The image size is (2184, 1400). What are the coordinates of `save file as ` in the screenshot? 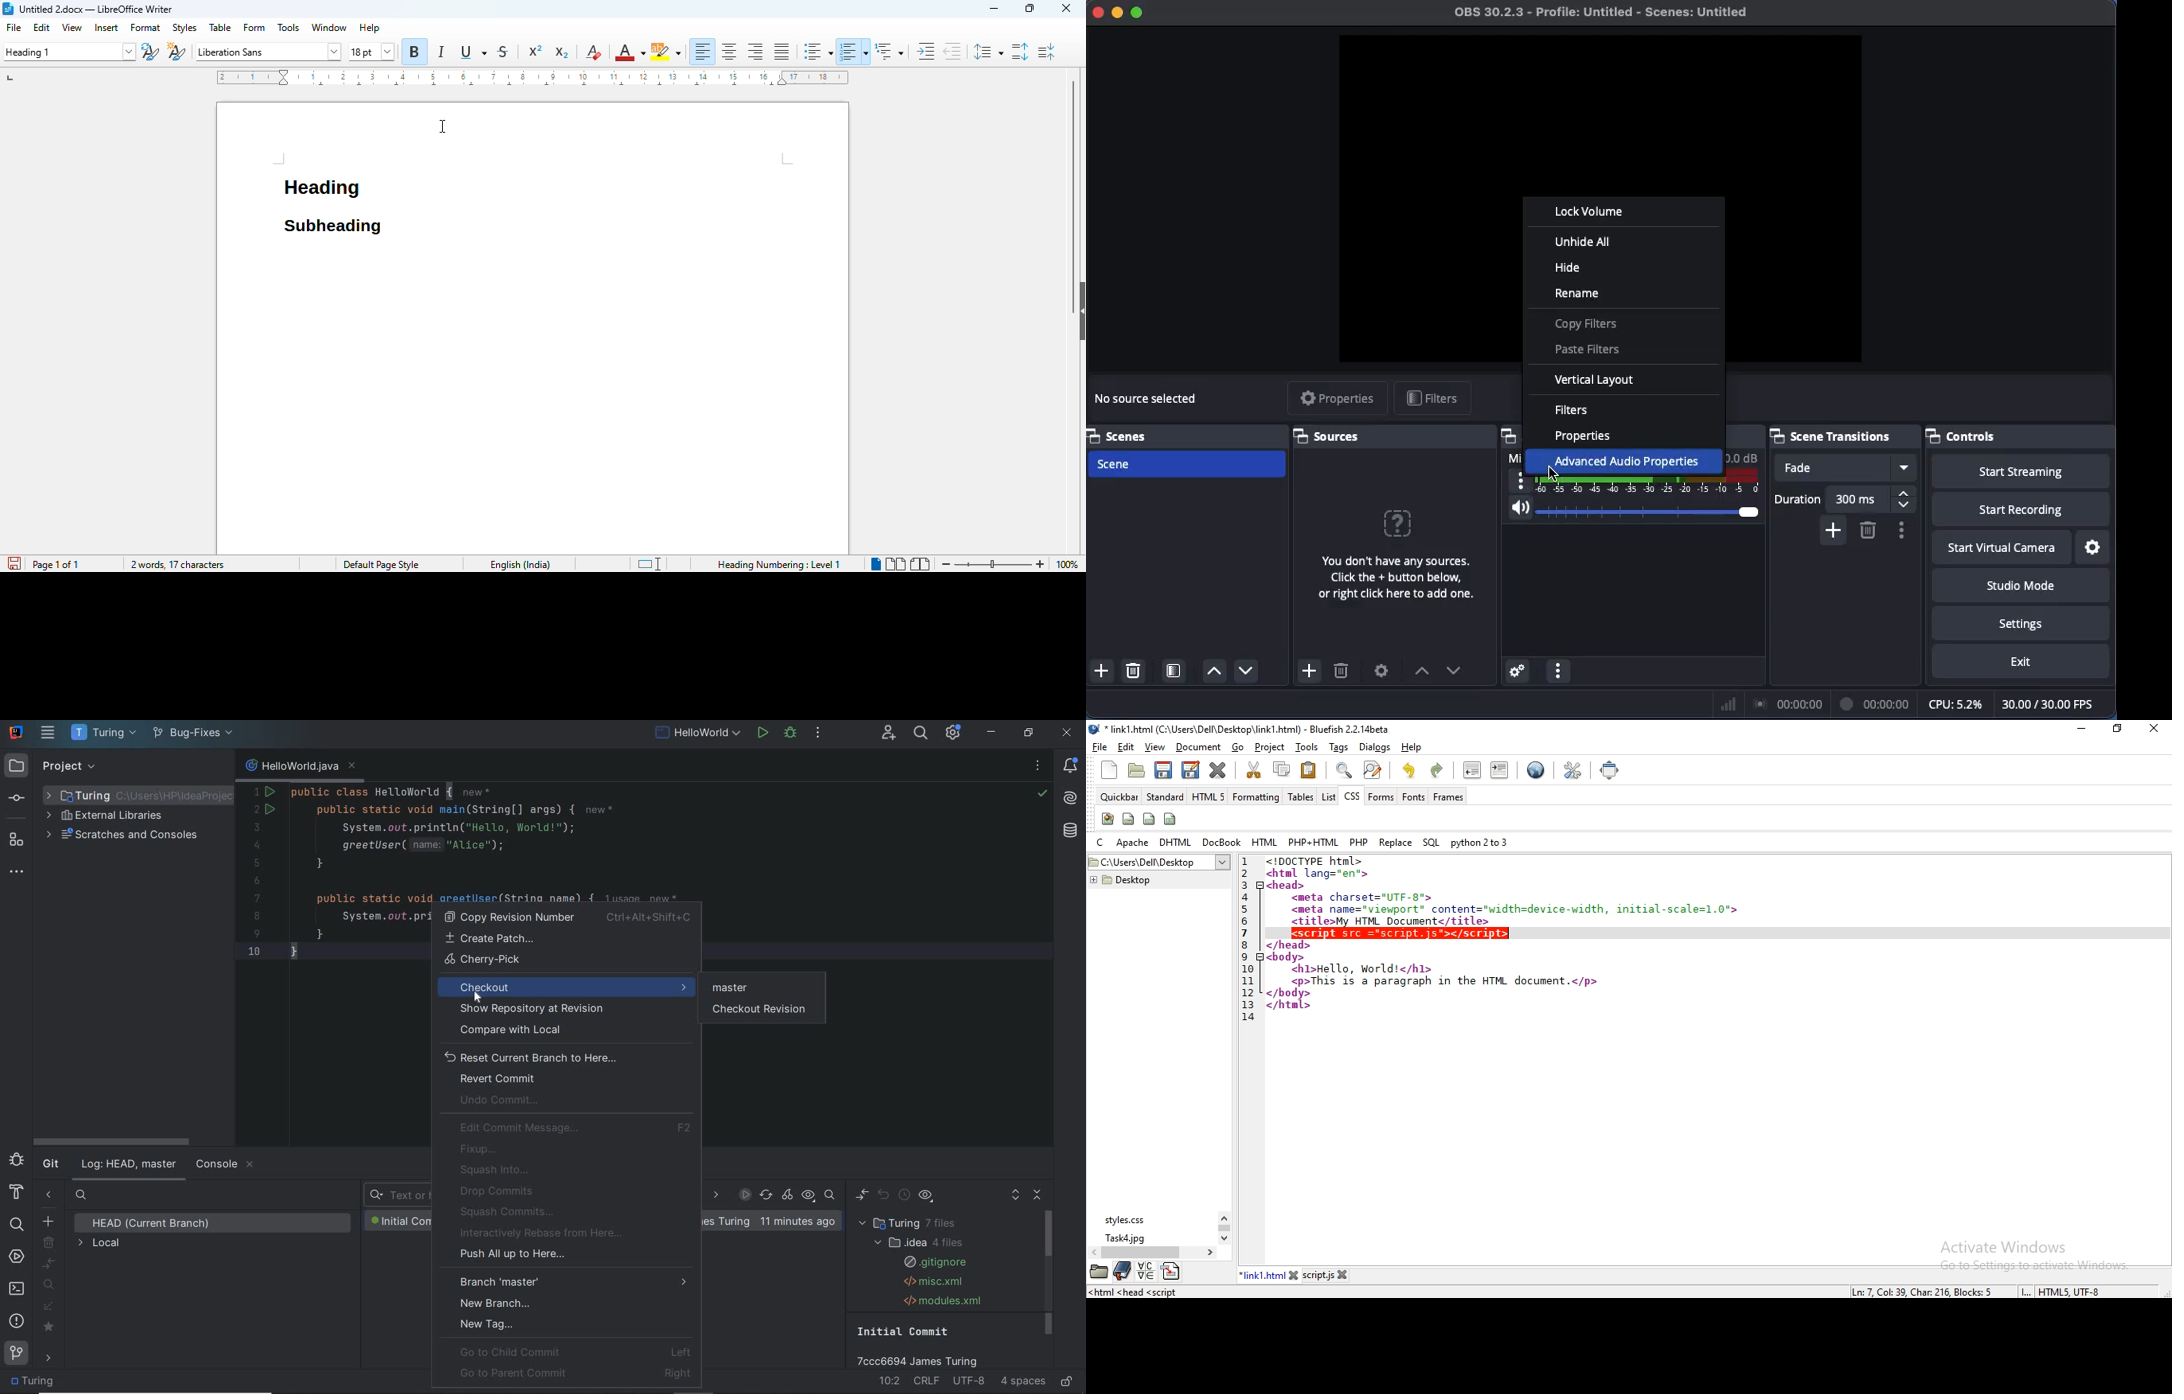 It's located at (1190, 770).